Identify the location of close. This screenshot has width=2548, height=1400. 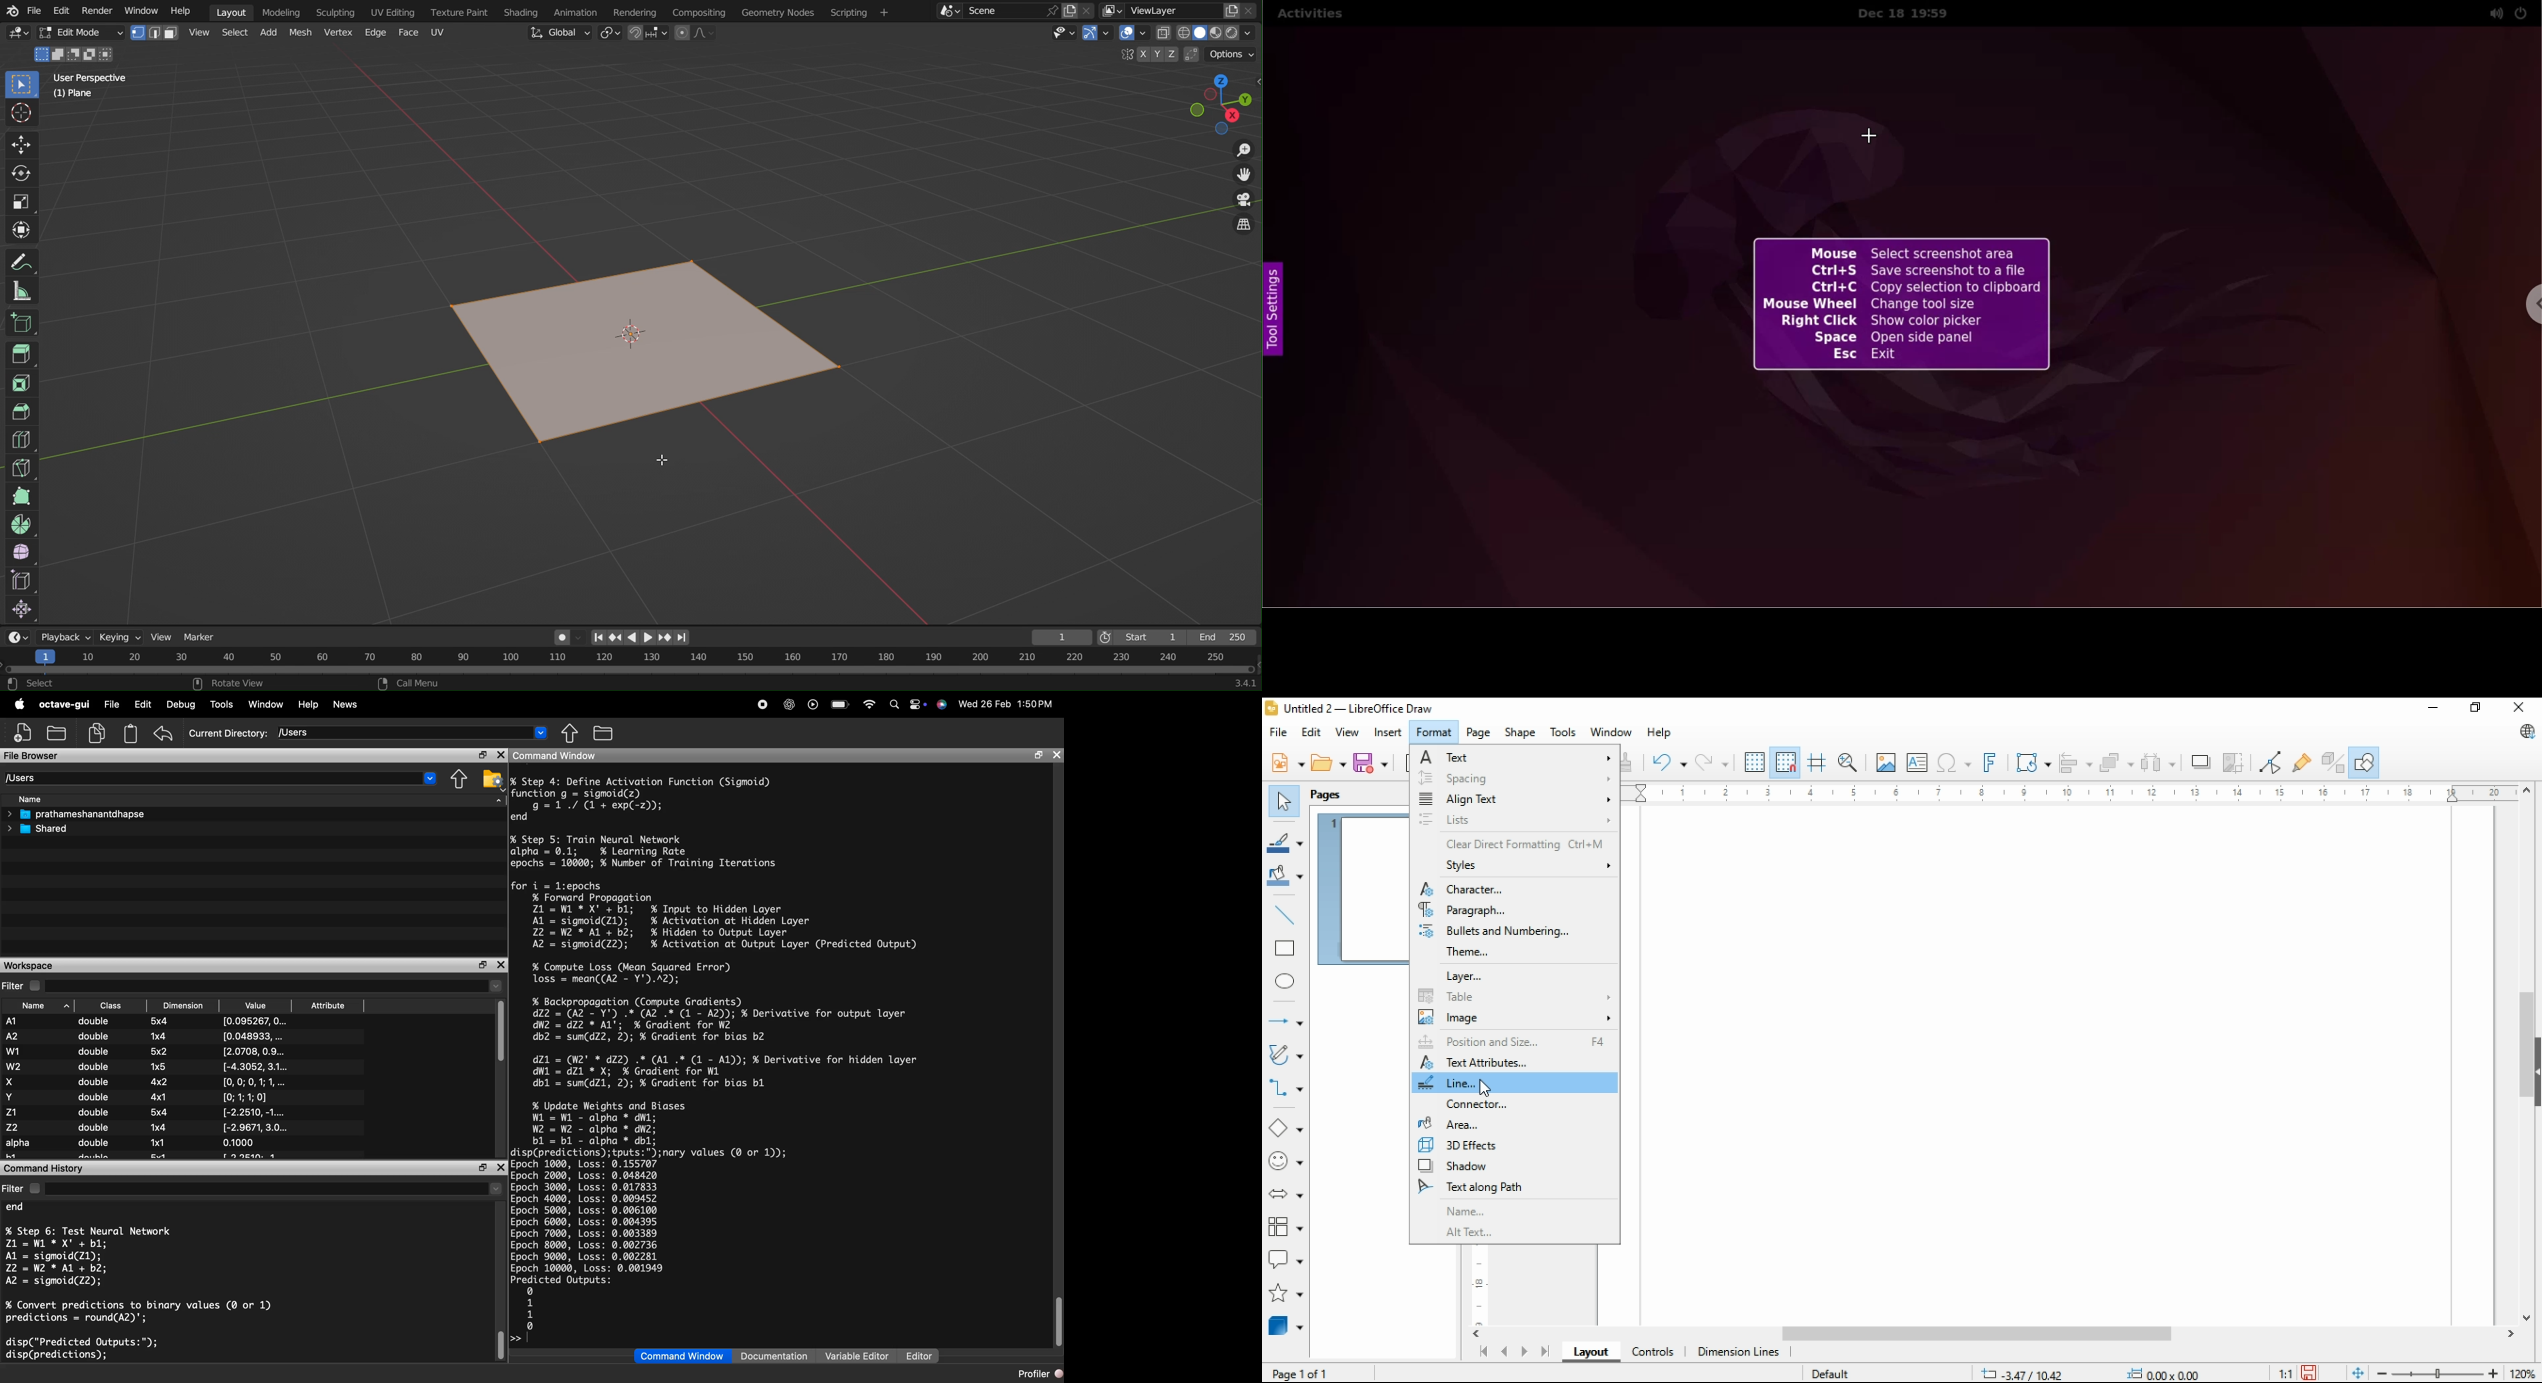
(501, 965).